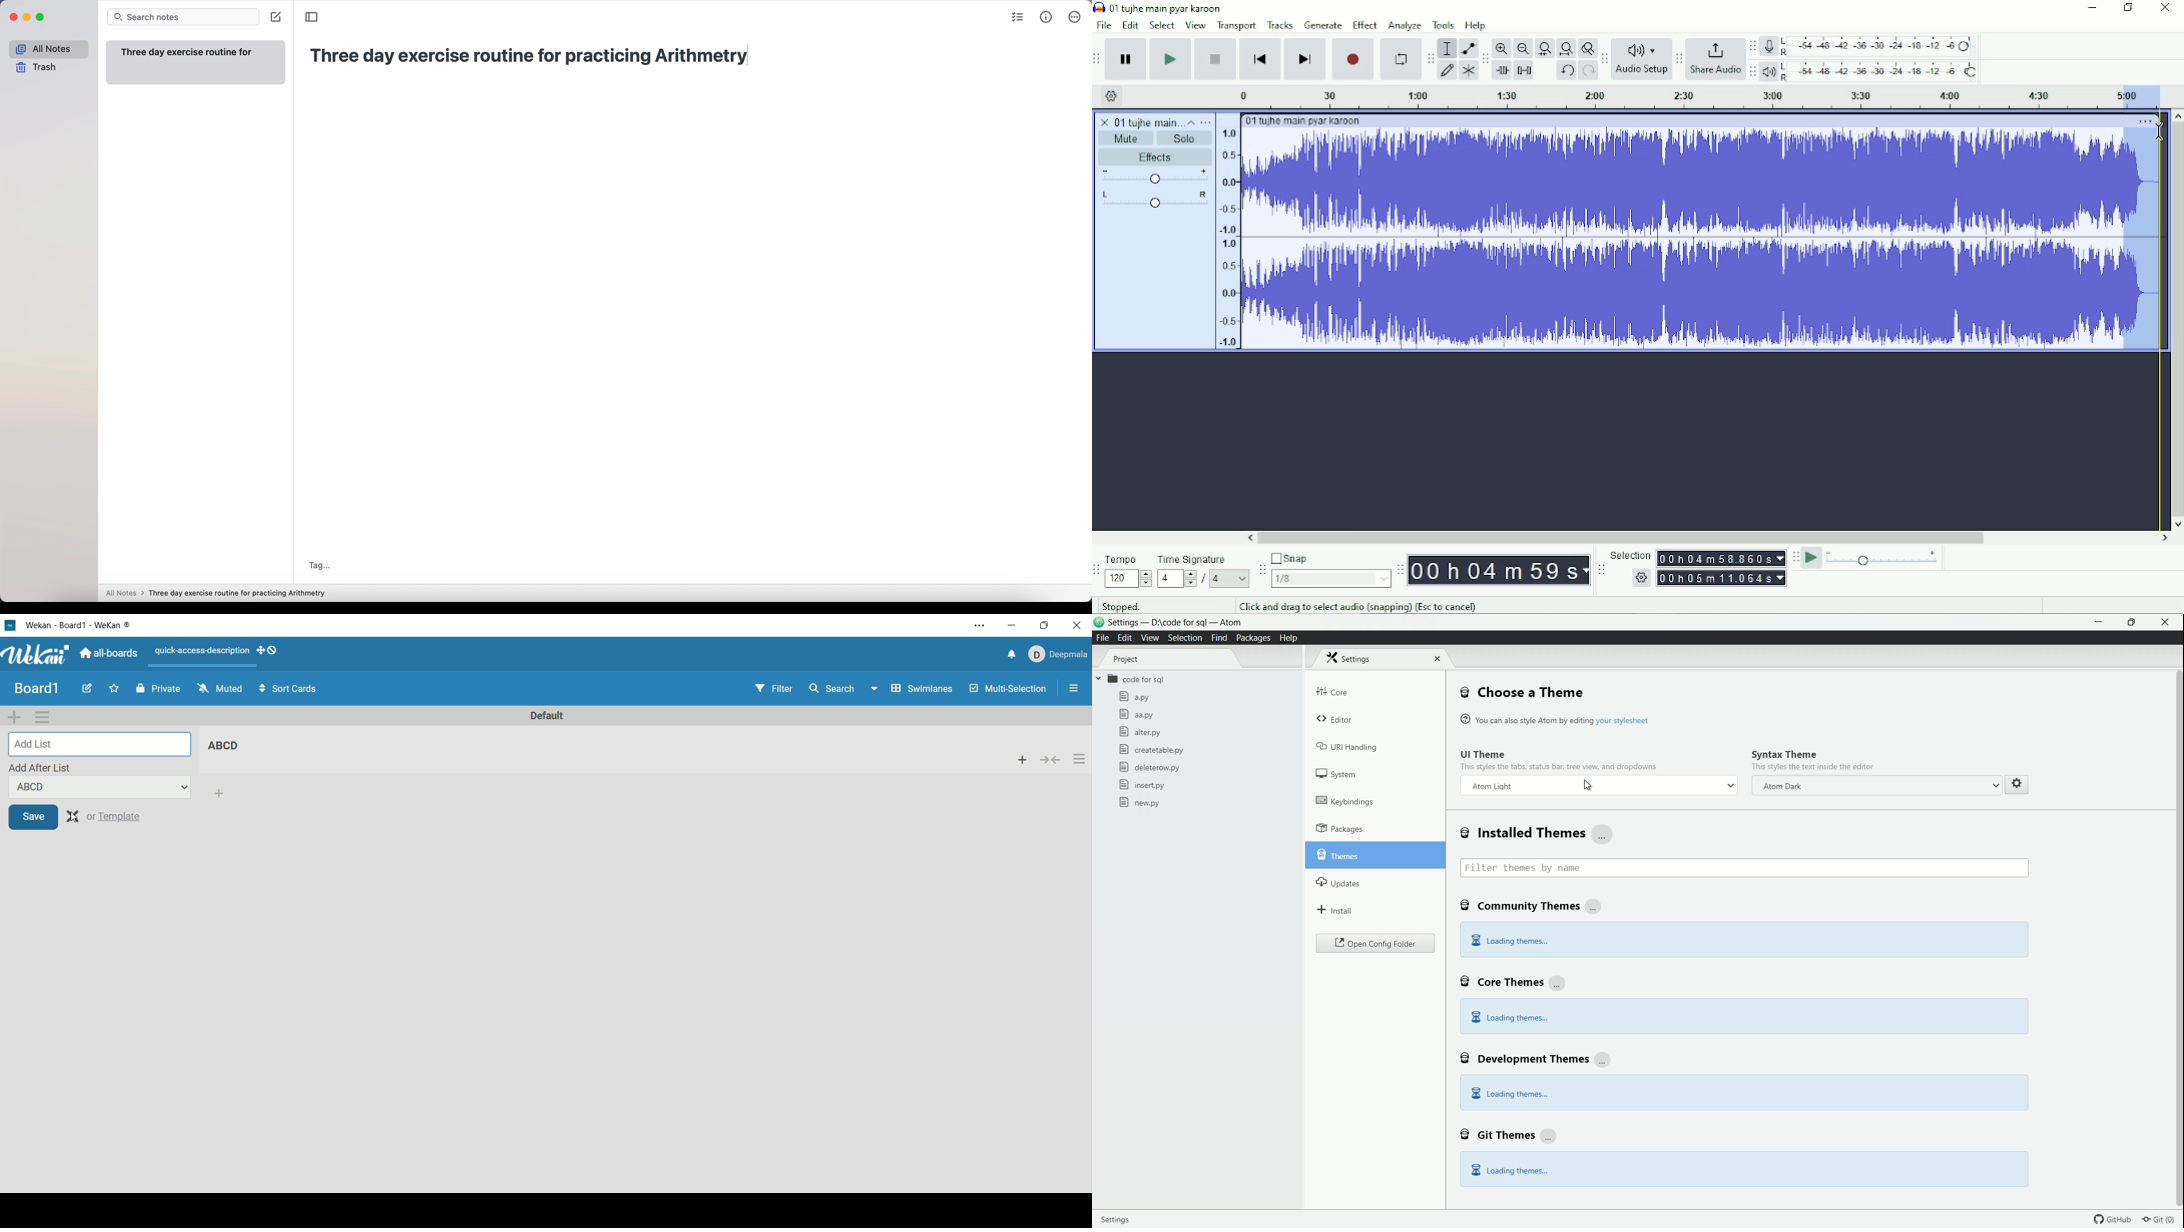  What do you see at coordinates (198, 651) in the screenshot?
I see `text` at bounding box center [198, 651].